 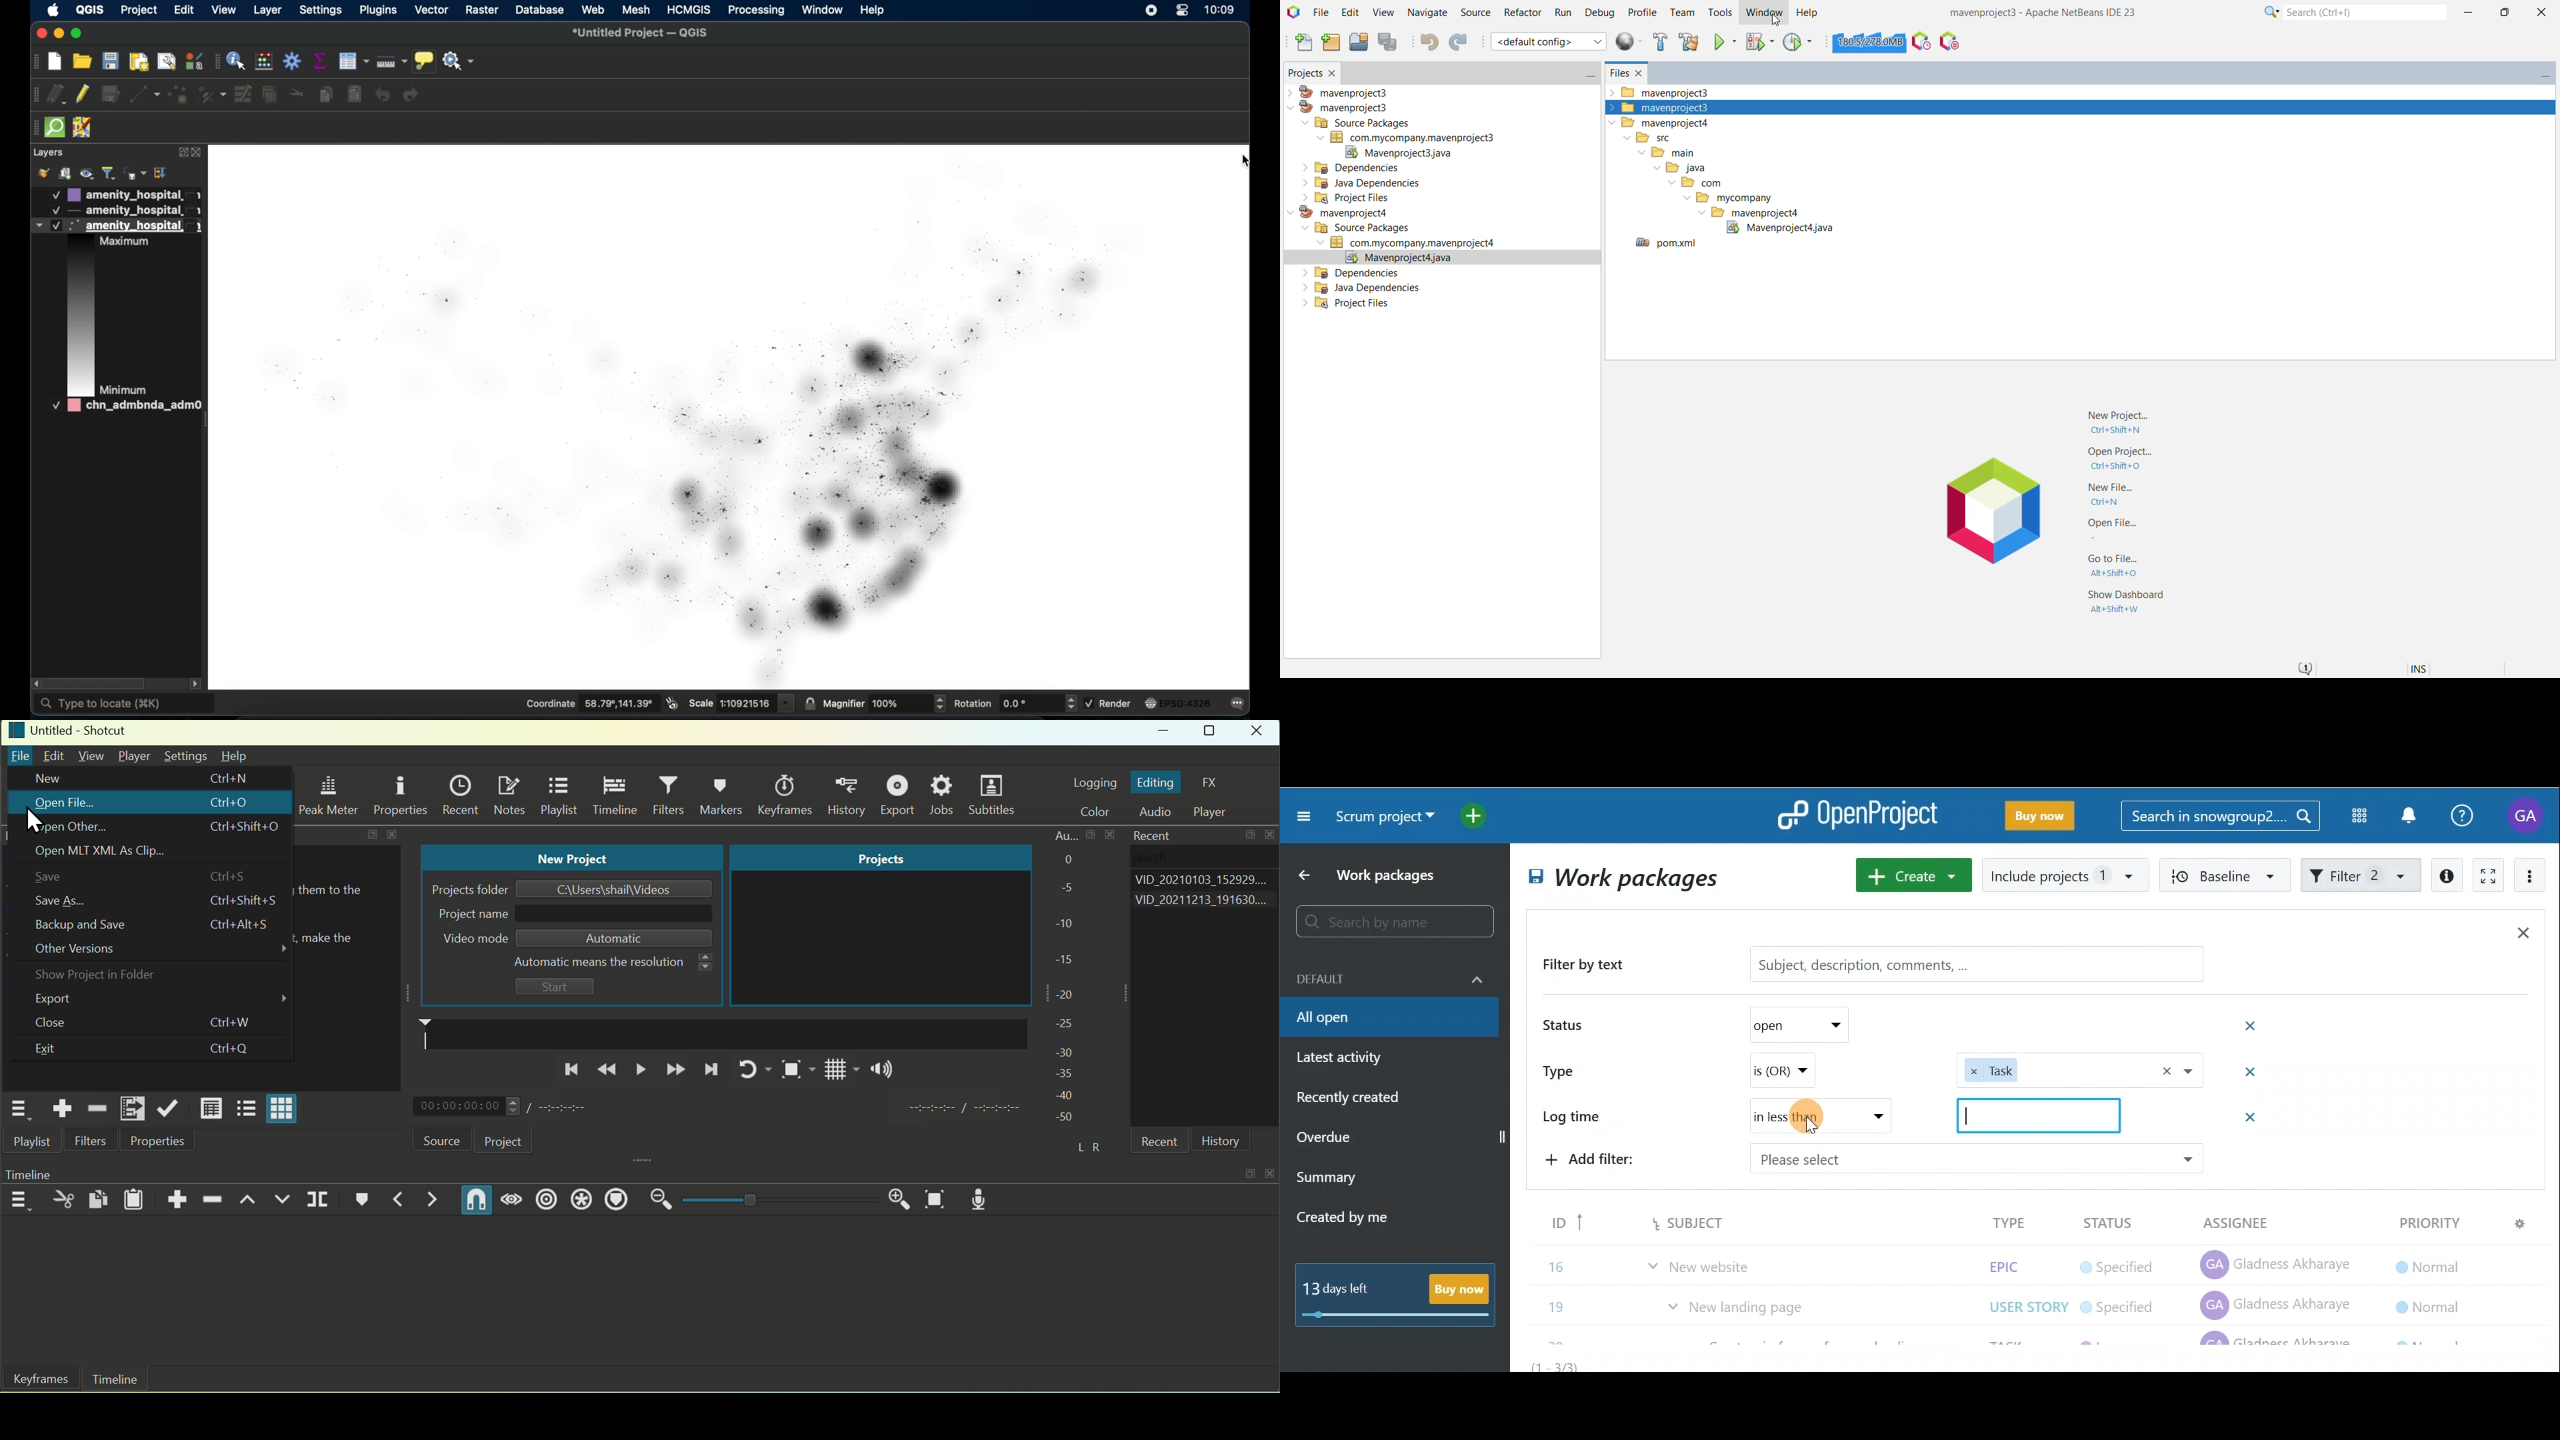 I want to click on Play Again, so click(x=748, y=1069).